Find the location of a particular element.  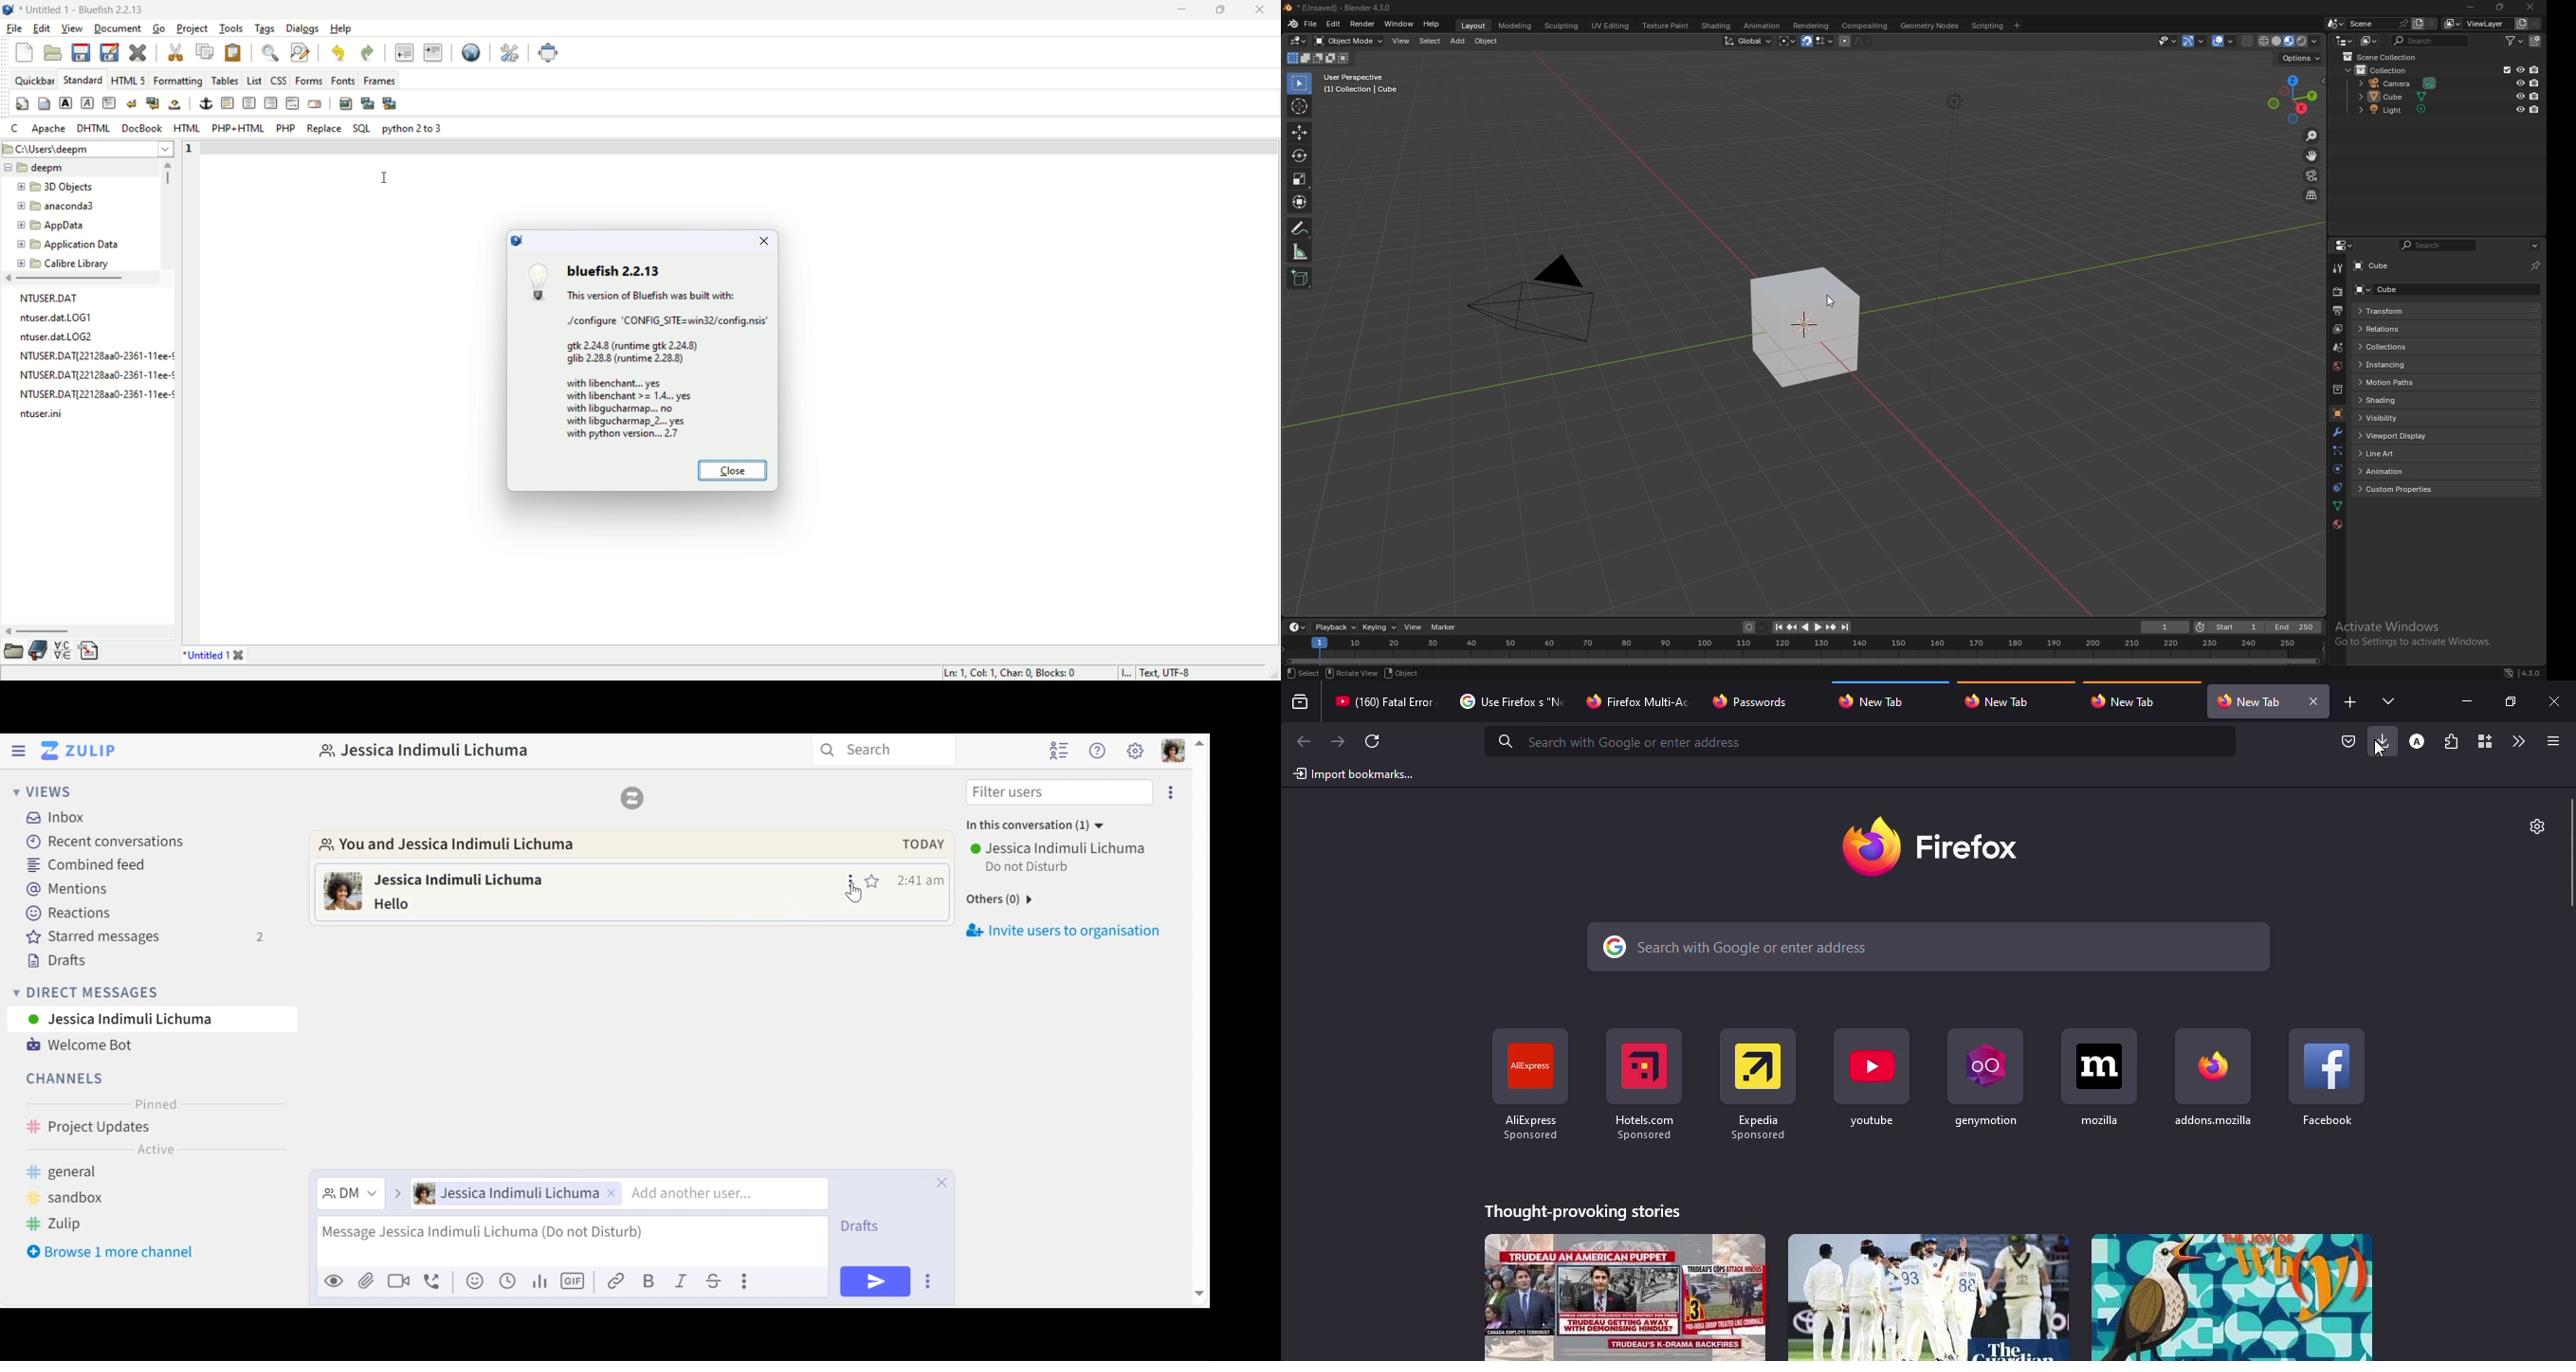

find and replace is located at coordinates (300, 53).